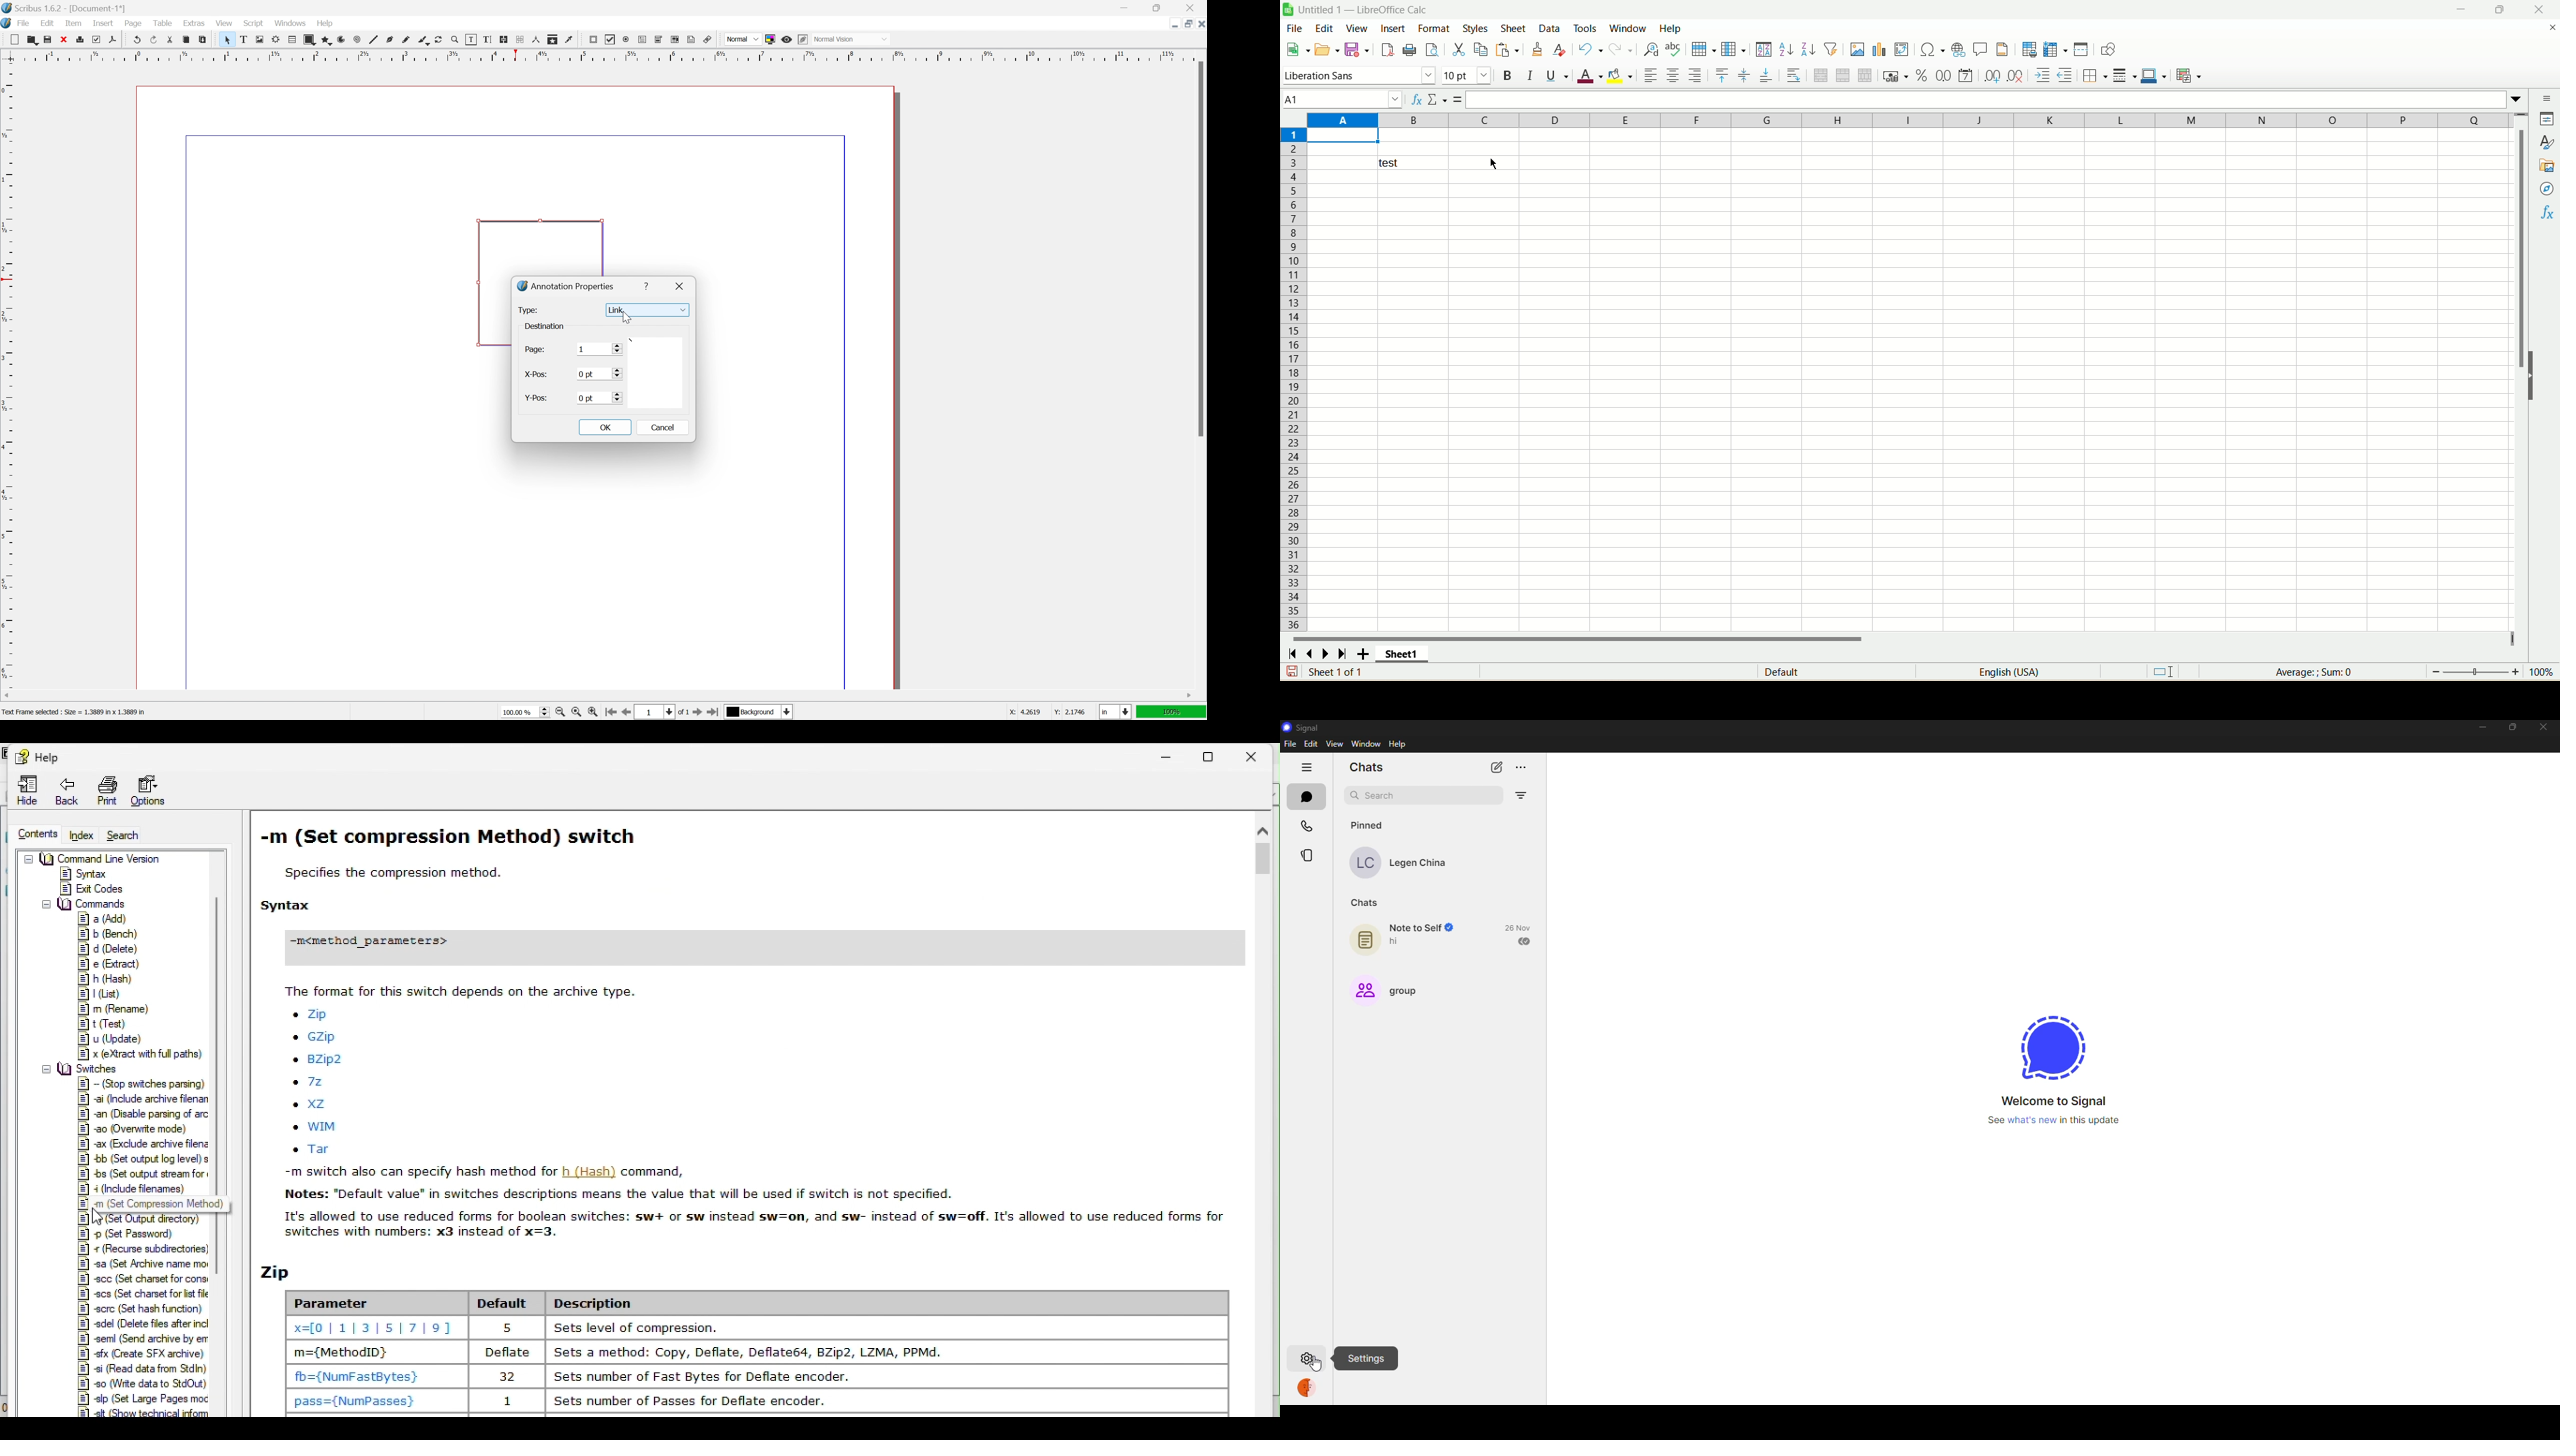 The image size is (2576, 1456). Describe the element at coordinates (24, 23) in the screenshot. I see `File` at that location.